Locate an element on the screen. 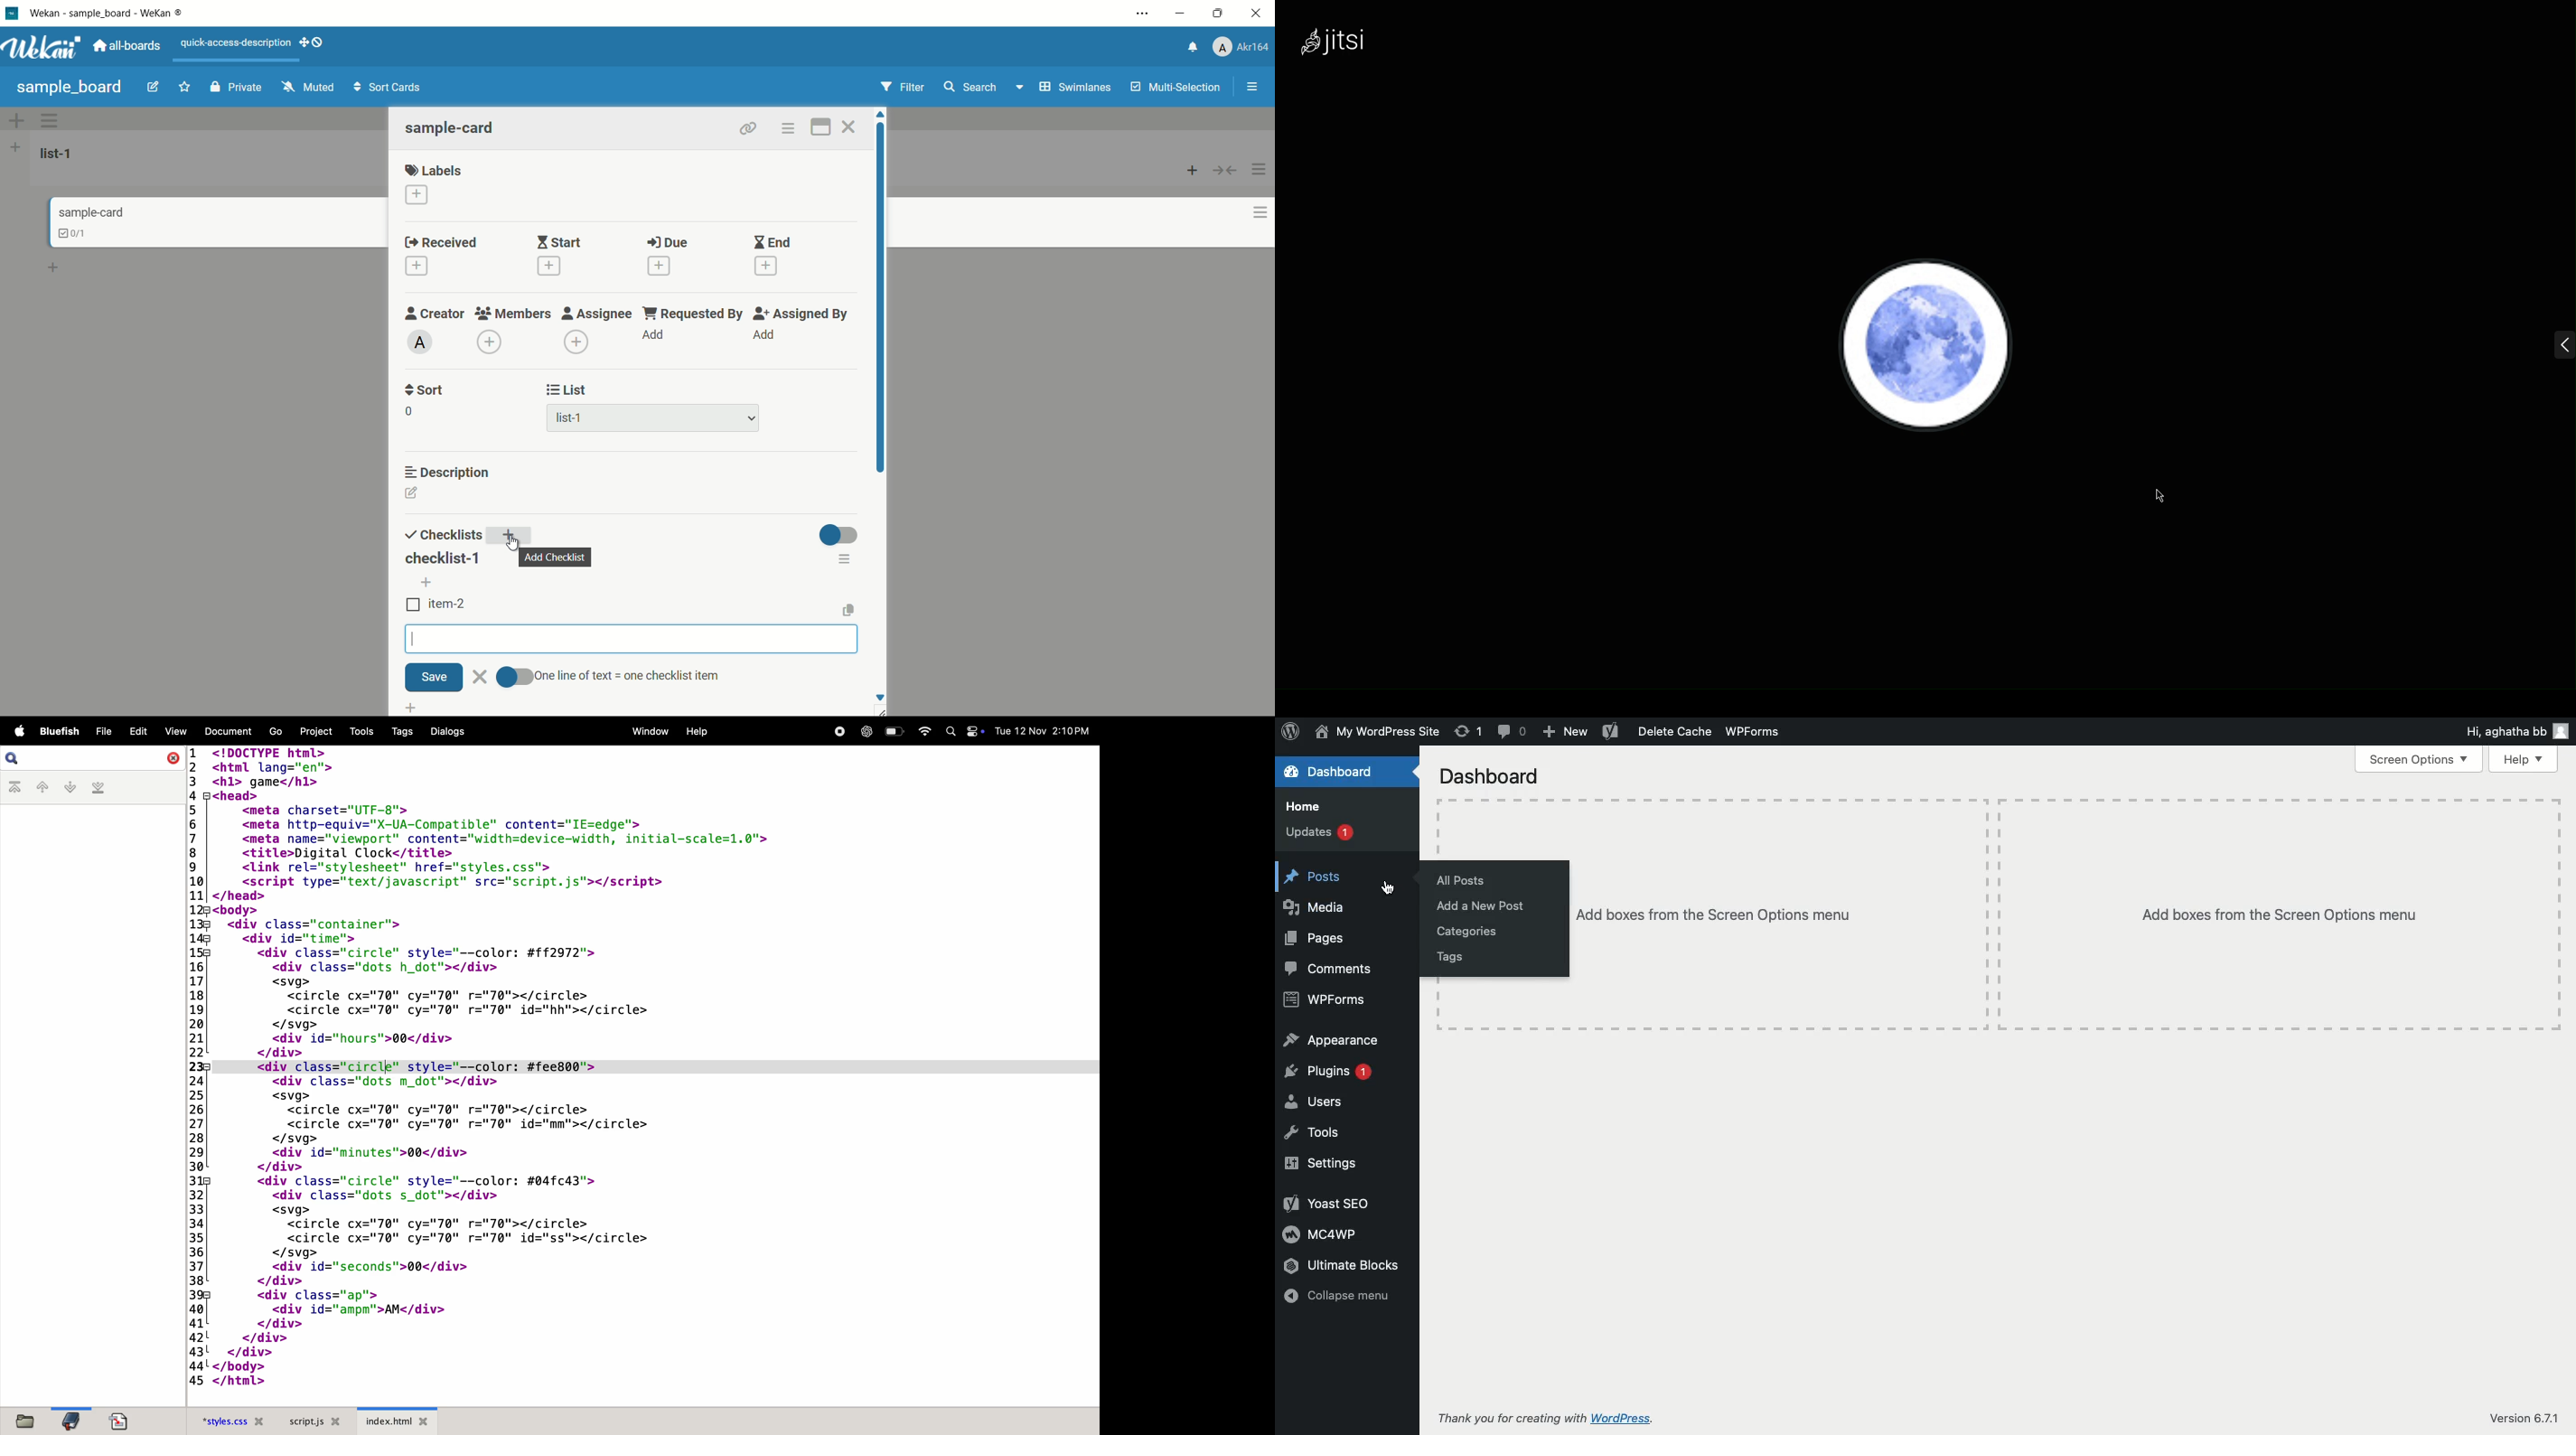 The height and width of the screenshot is (1456, 2576). dropdown is located at coordinates (1019, 90).